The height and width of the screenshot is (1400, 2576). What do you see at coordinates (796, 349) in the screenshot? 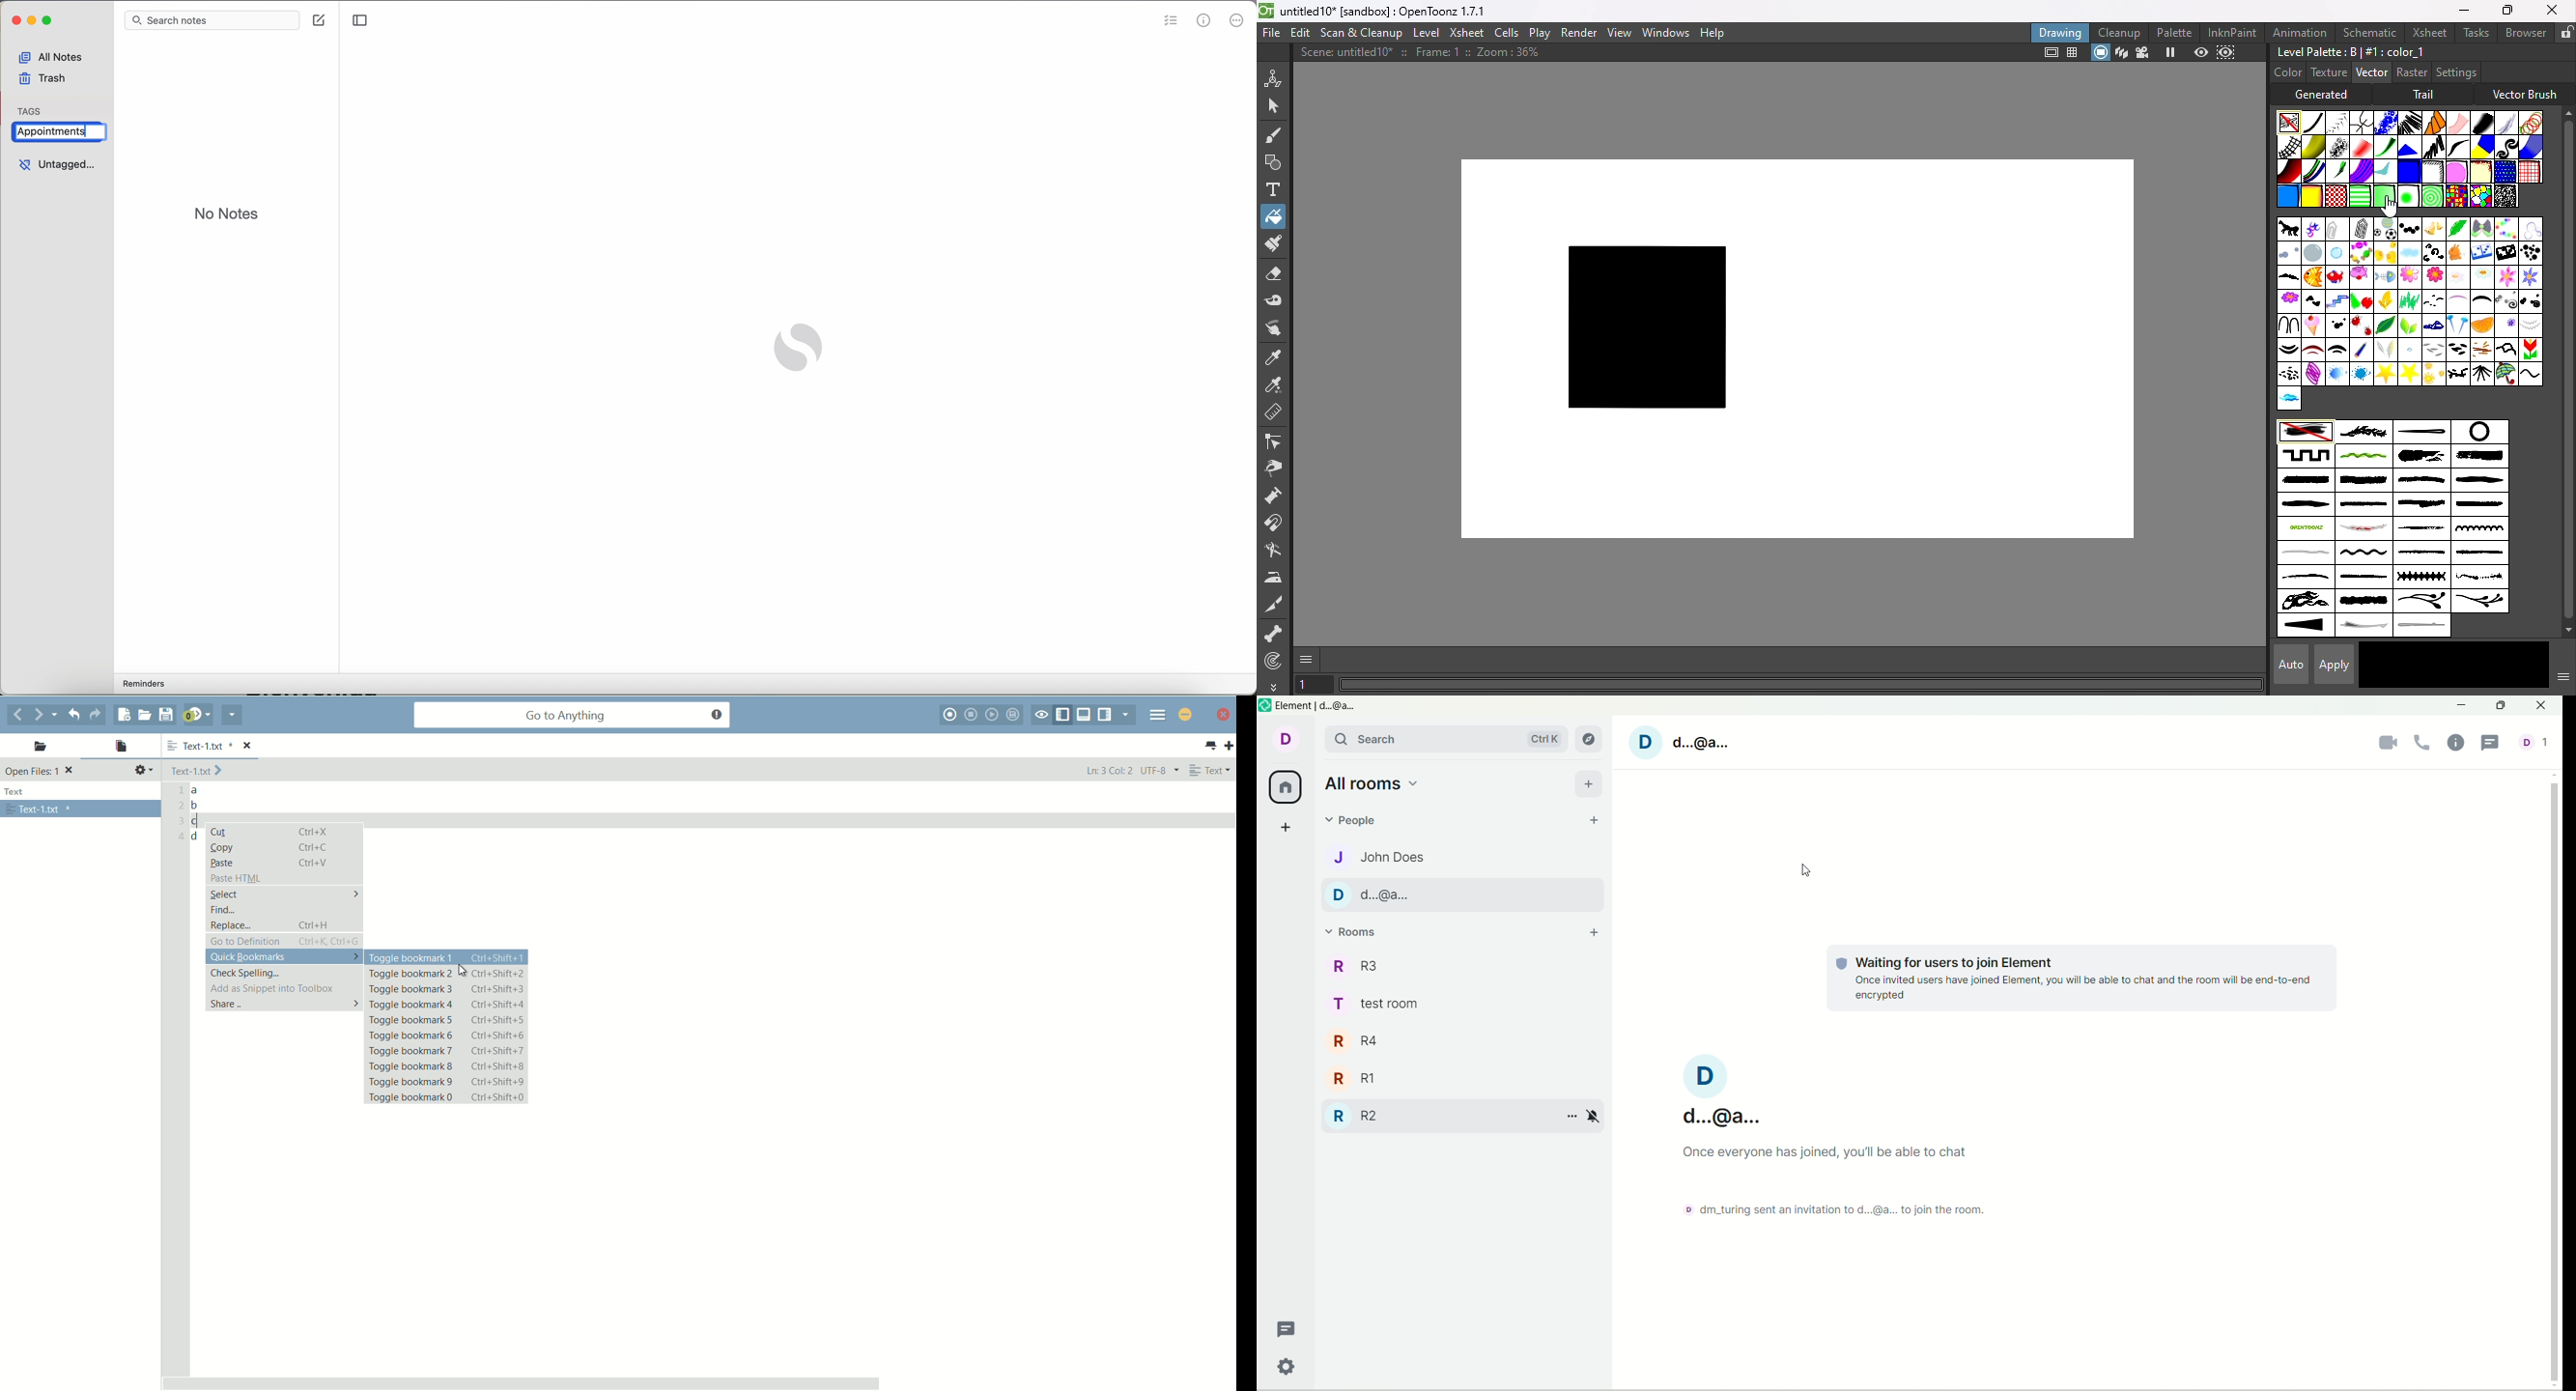
I see `Simplenote logo` at bounding box center [796, 349].